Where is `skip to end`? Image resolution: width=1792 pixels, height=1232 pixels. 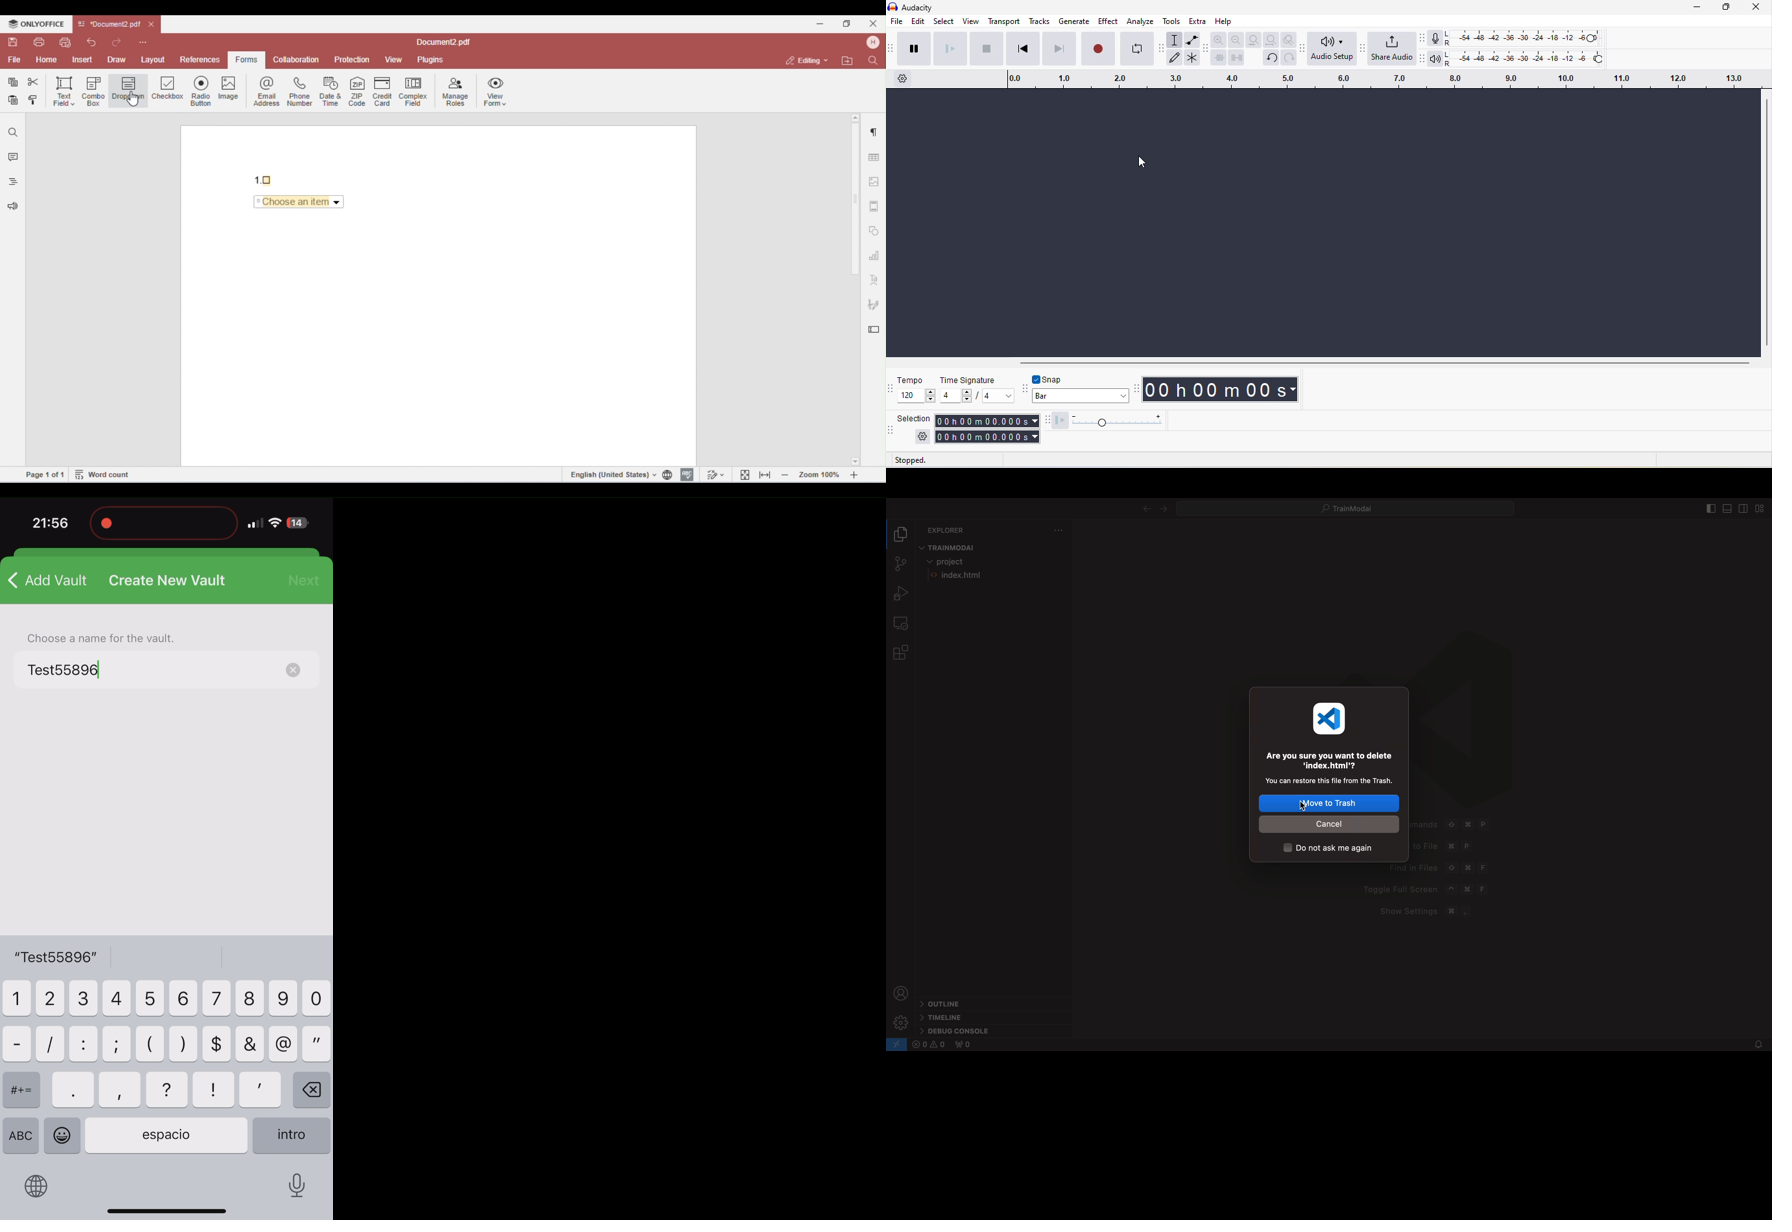 skip to end is located at coordinates (1059, 49).